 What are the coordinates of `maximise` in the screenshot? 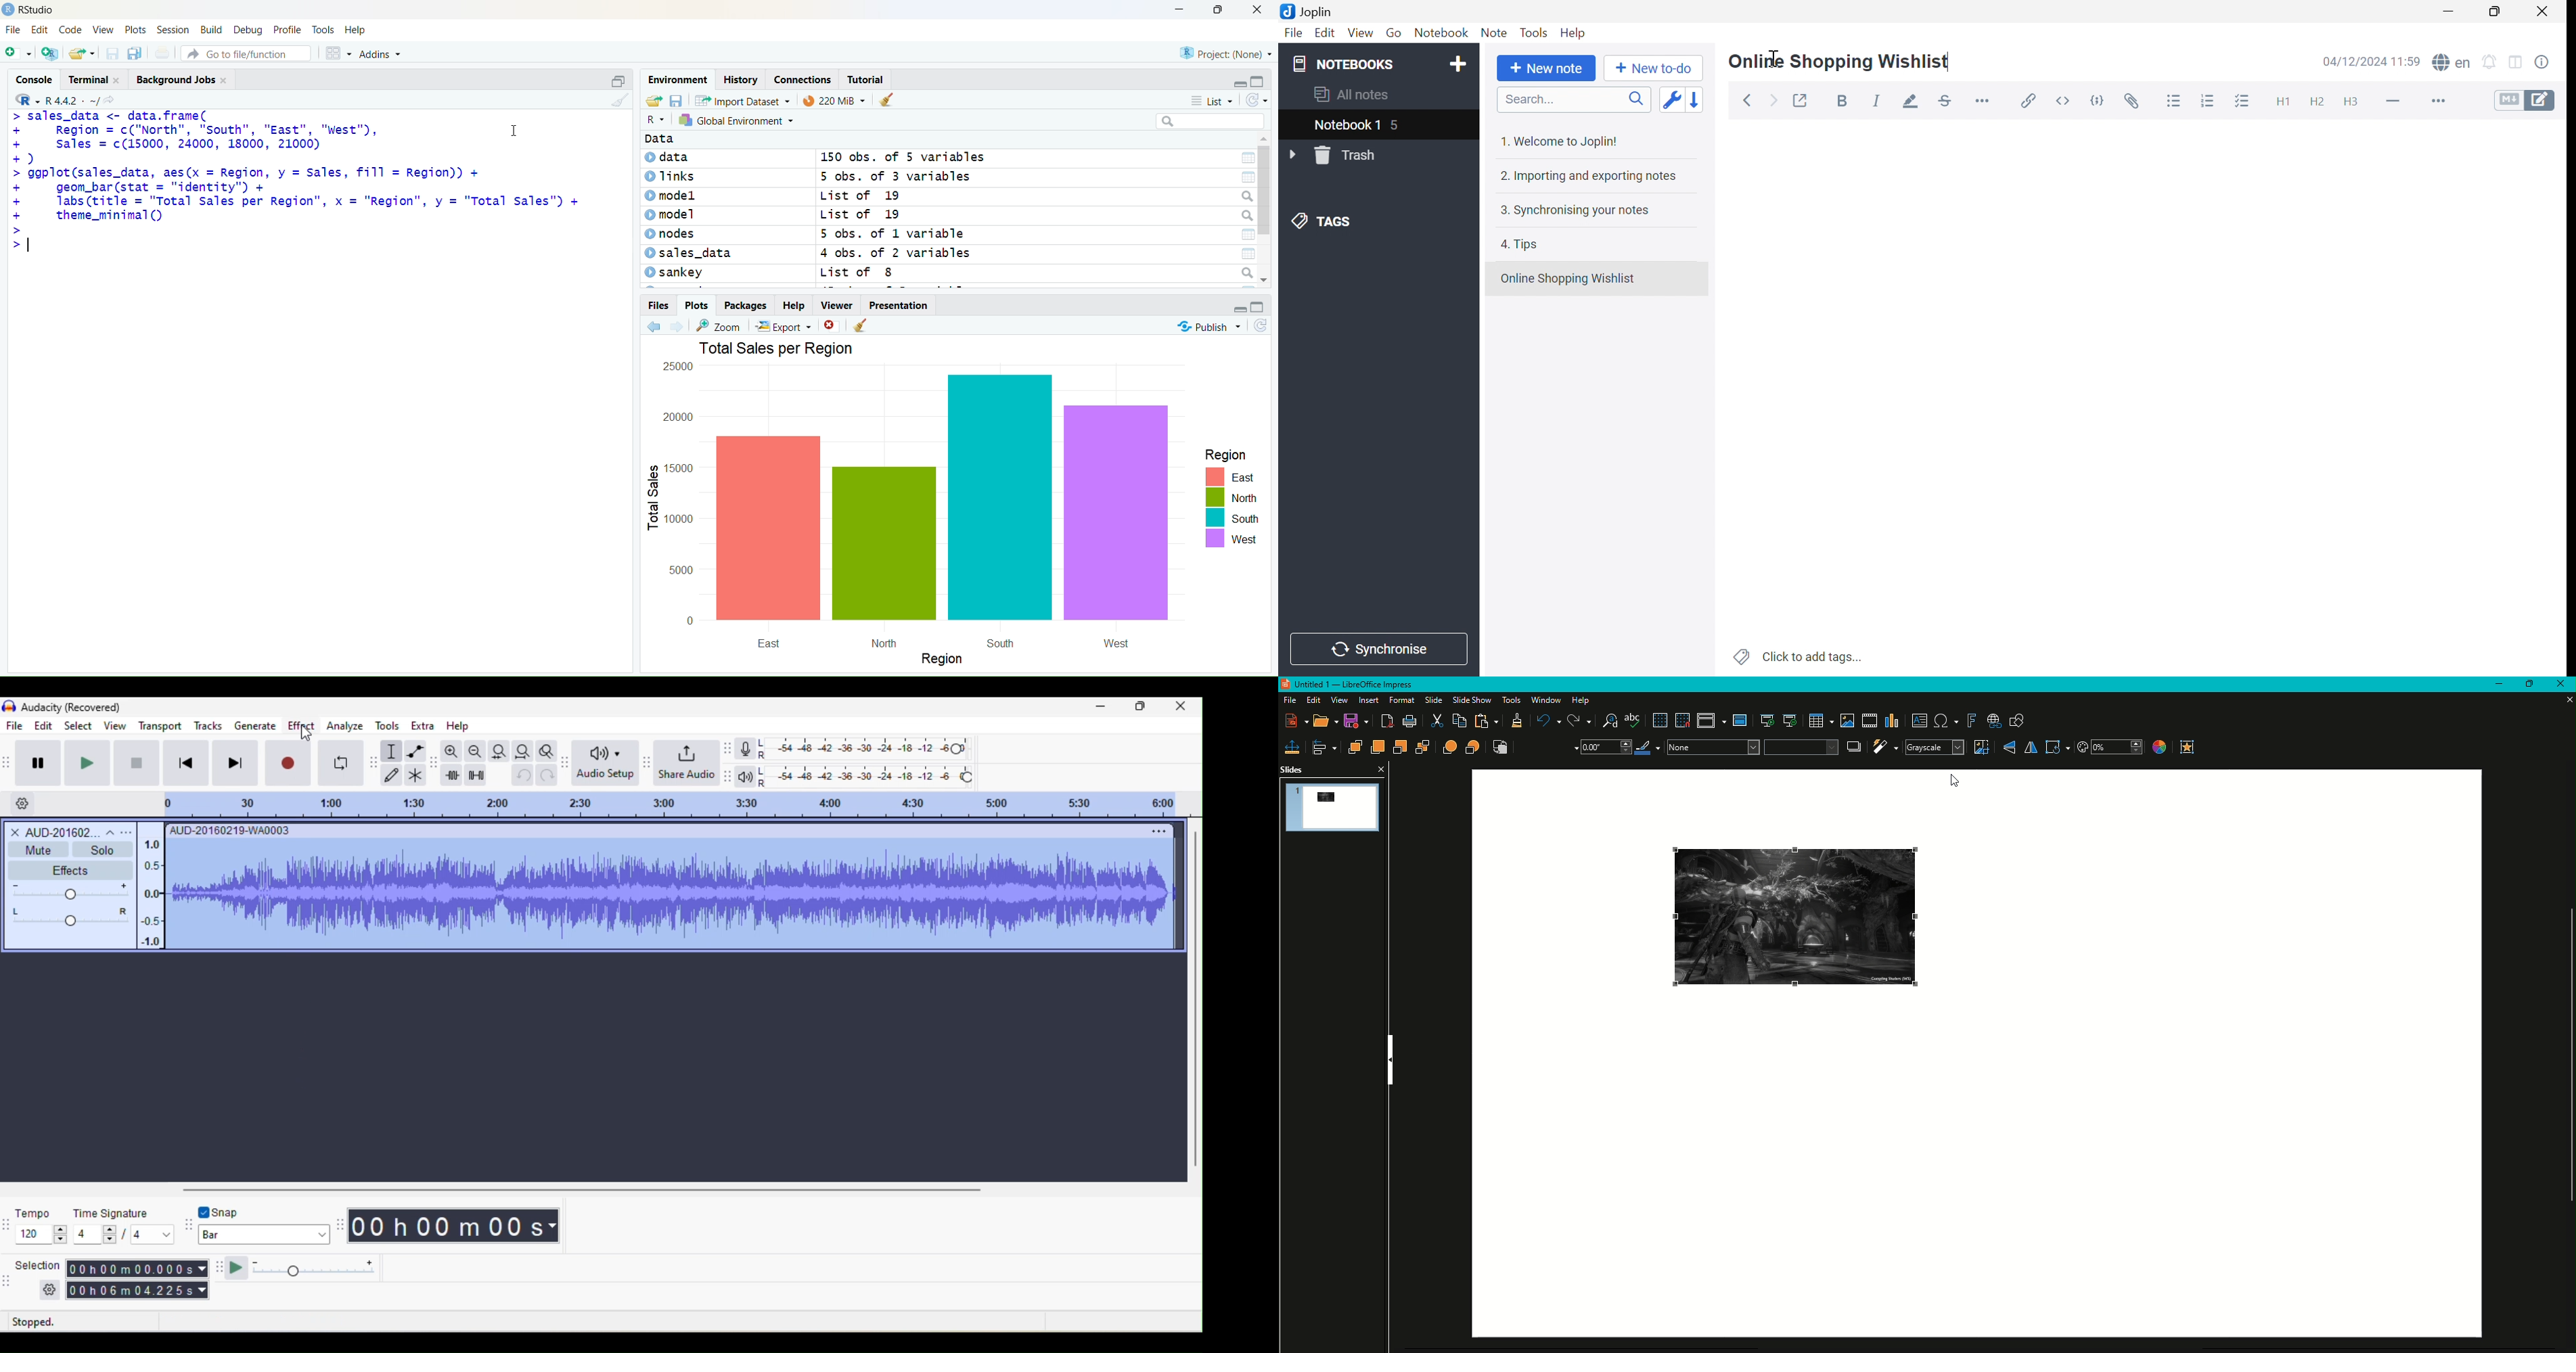 It's located at (1261, 307).